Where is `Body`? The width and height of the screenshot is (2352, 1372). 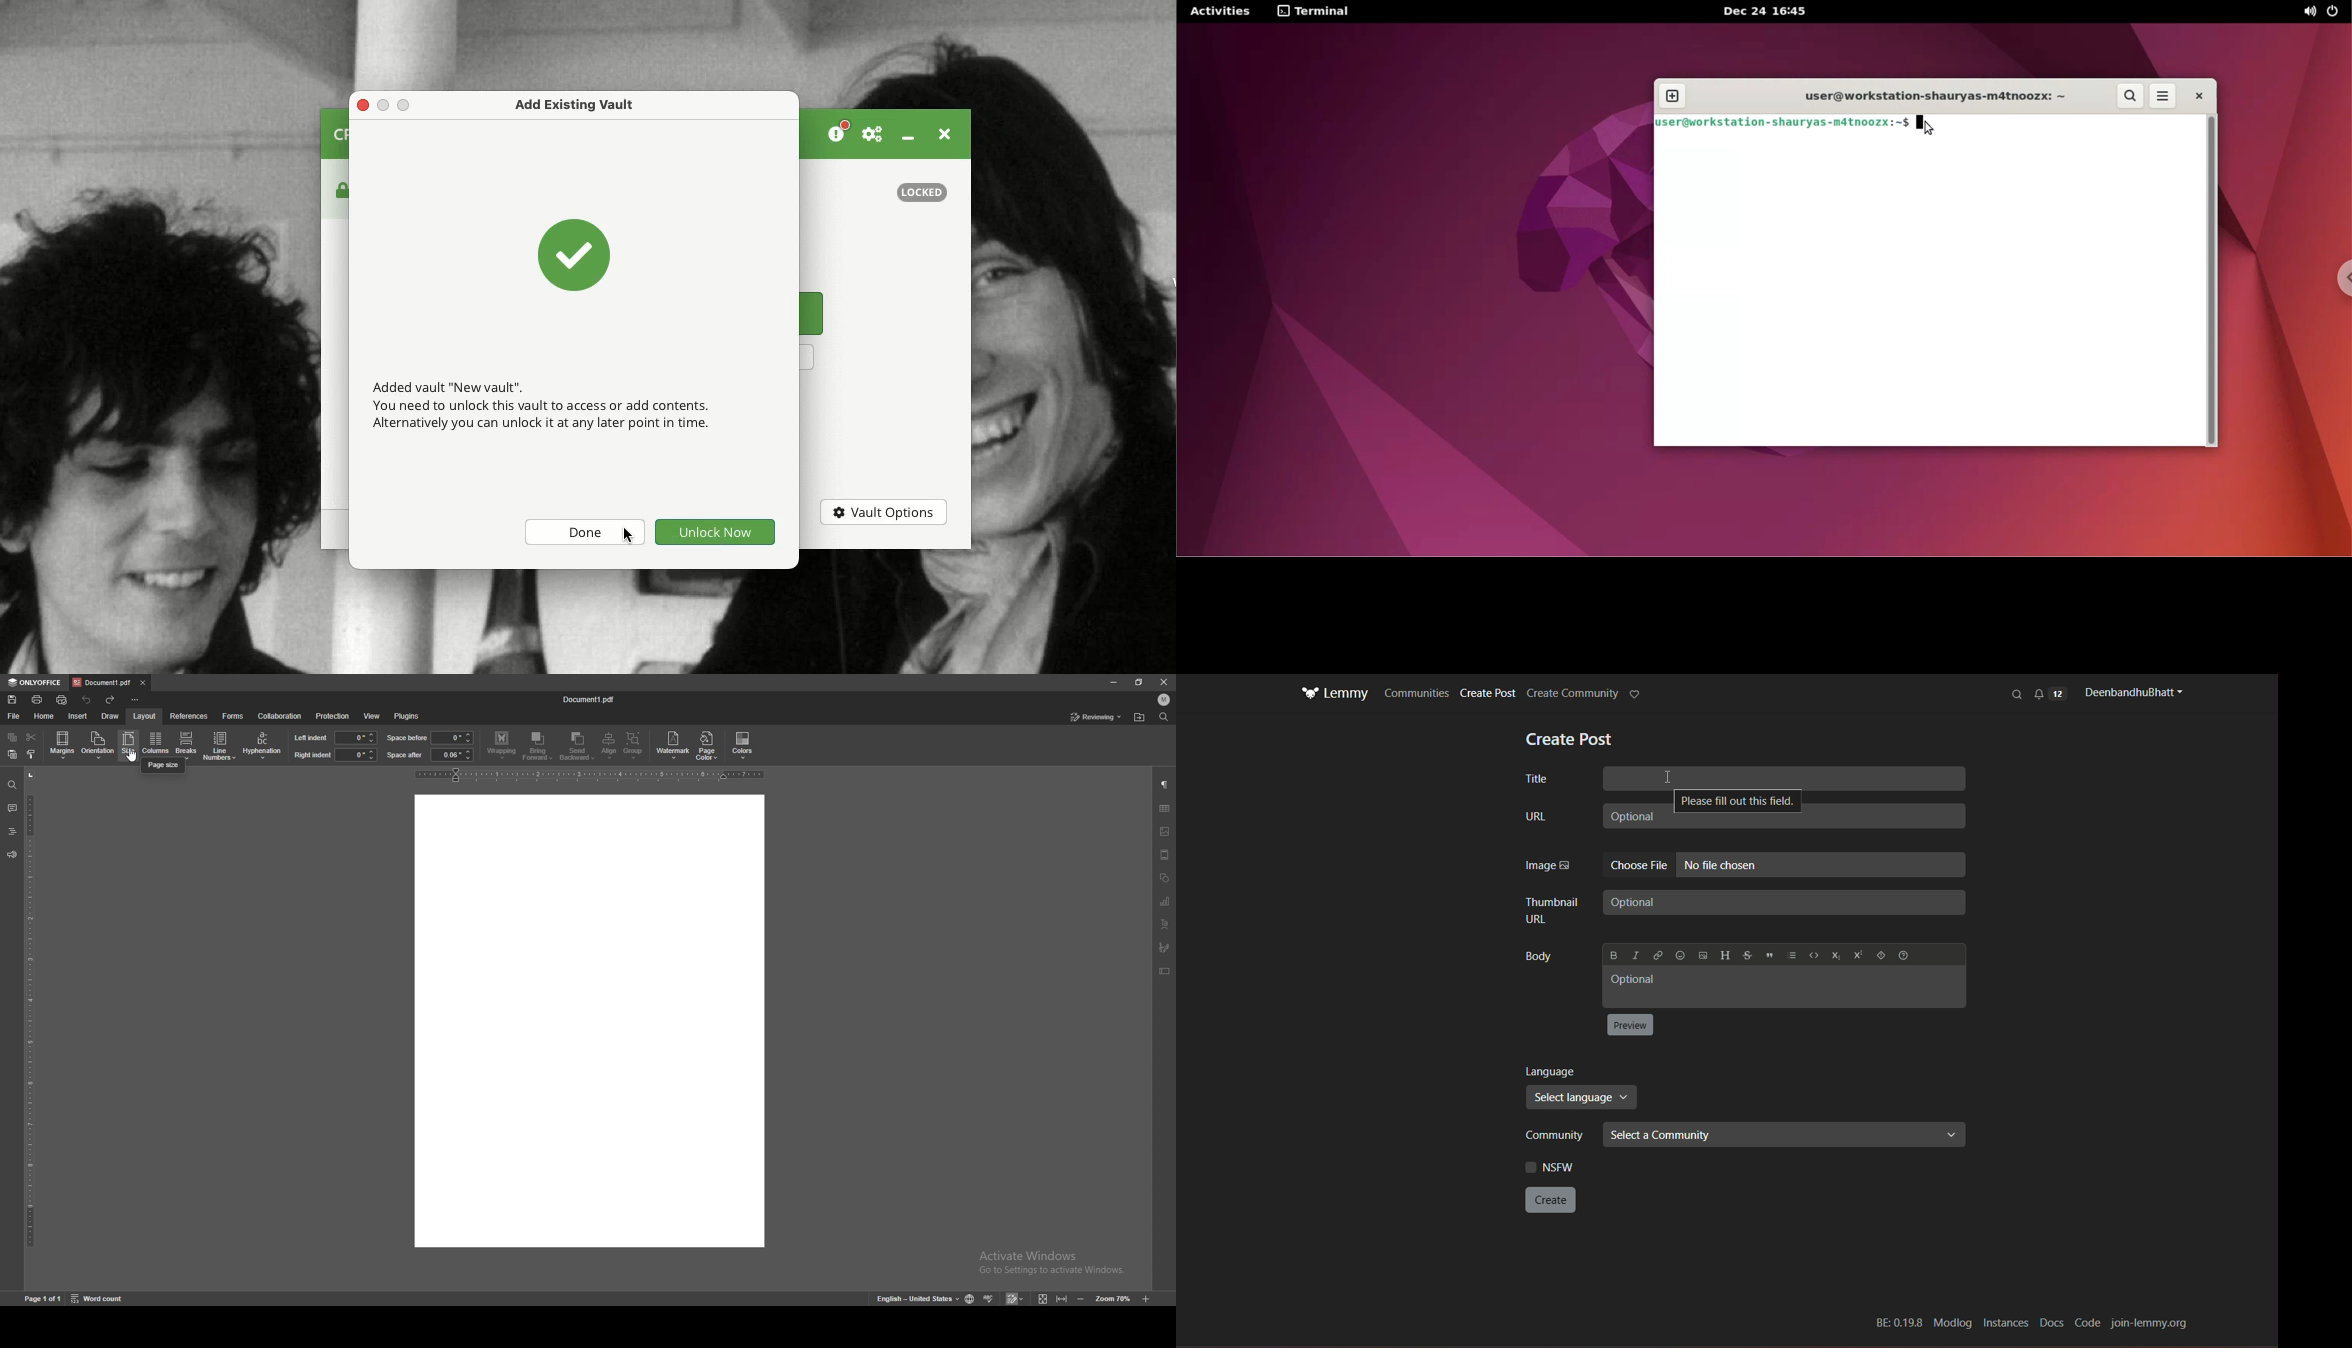
Body is located at coordinates (1543, 959).